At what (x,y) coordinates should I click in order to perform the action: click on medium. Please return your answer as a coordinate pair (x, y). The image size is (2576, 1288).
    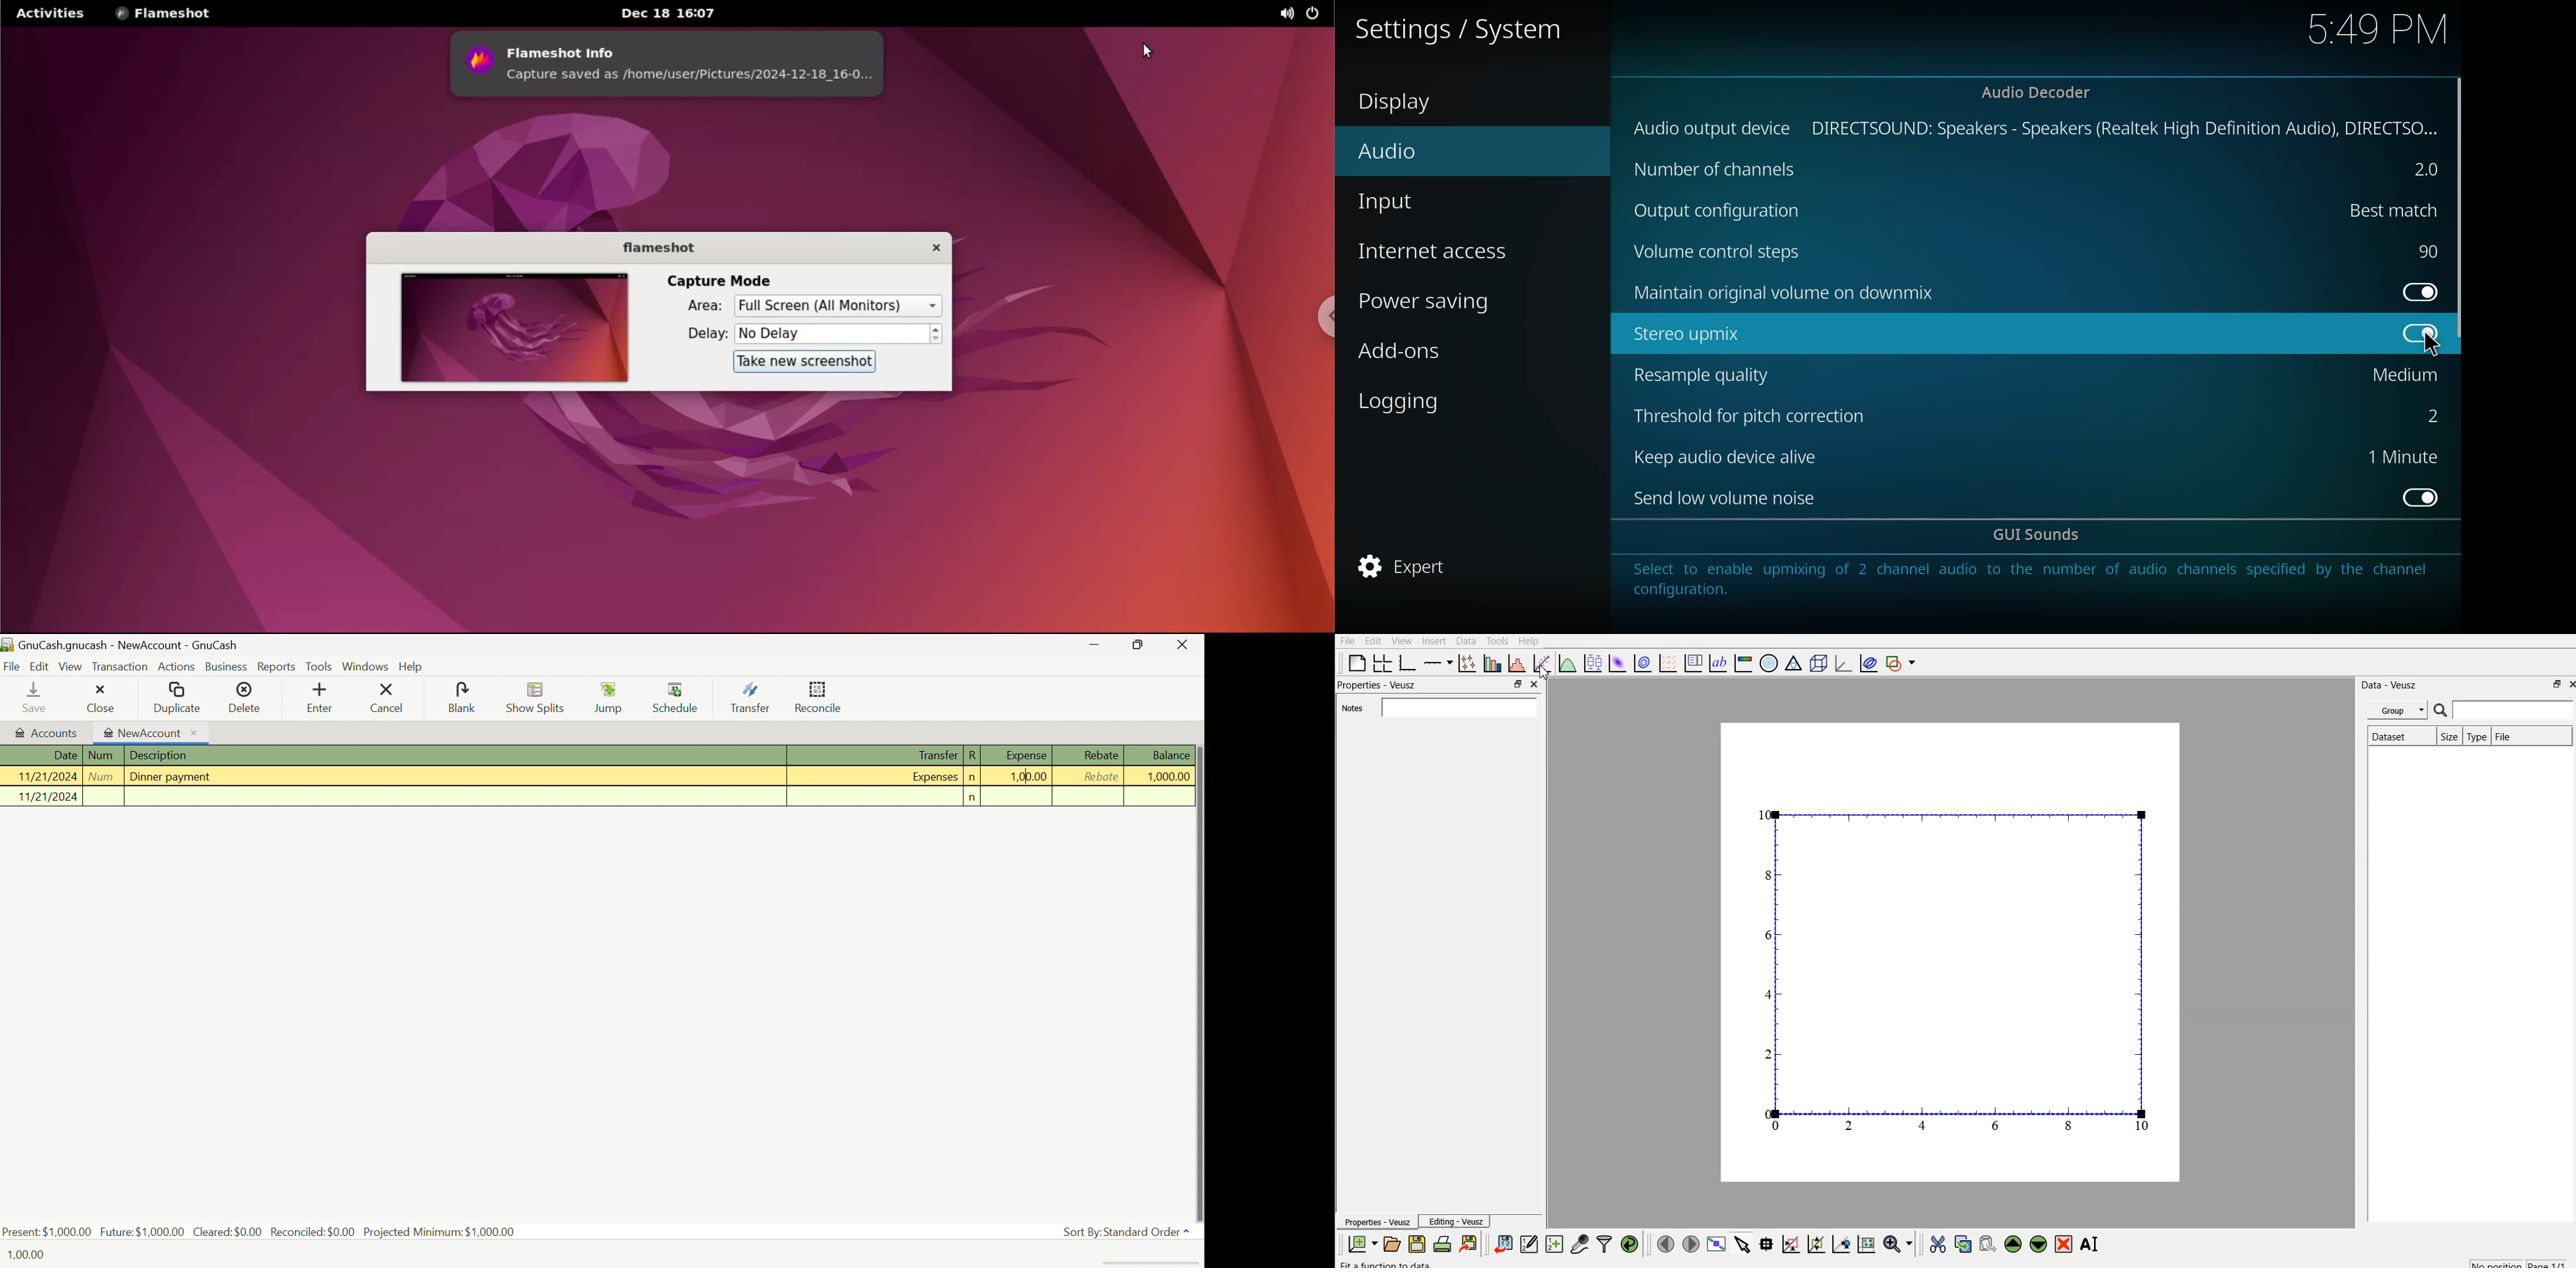
    Looking at the image, I should click on (2405, 375).